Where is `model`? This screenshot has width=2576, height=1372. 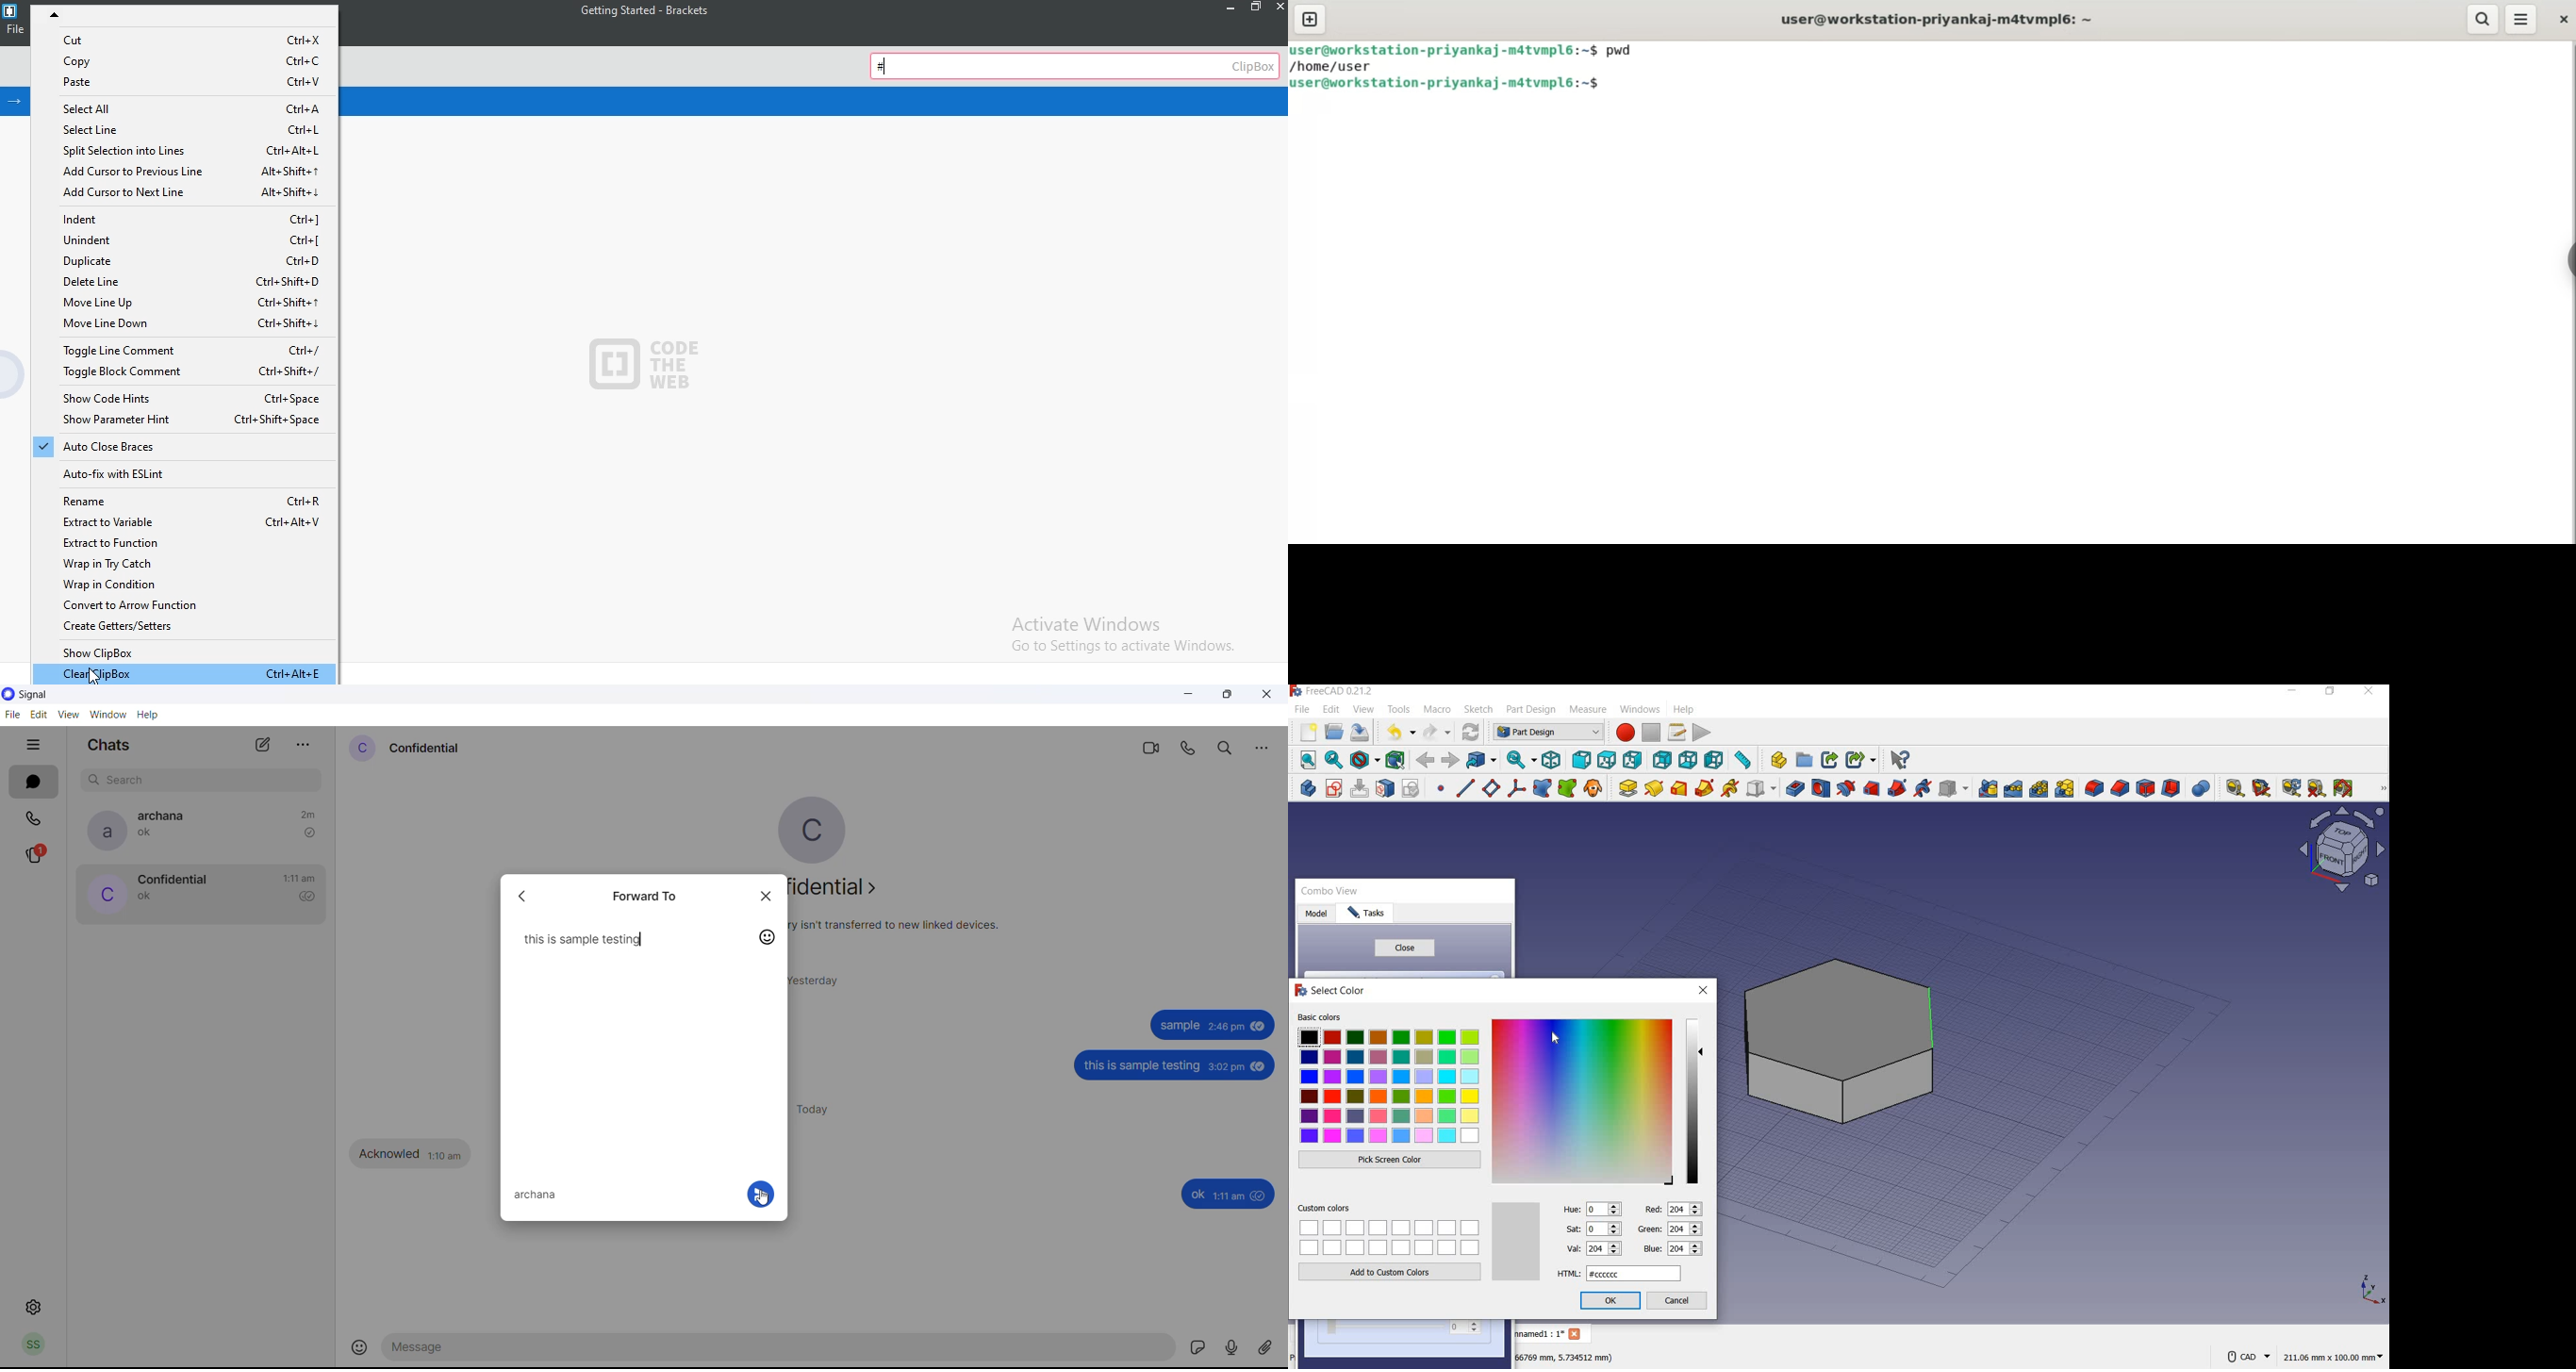 model is located at coordinates (1317, 914).